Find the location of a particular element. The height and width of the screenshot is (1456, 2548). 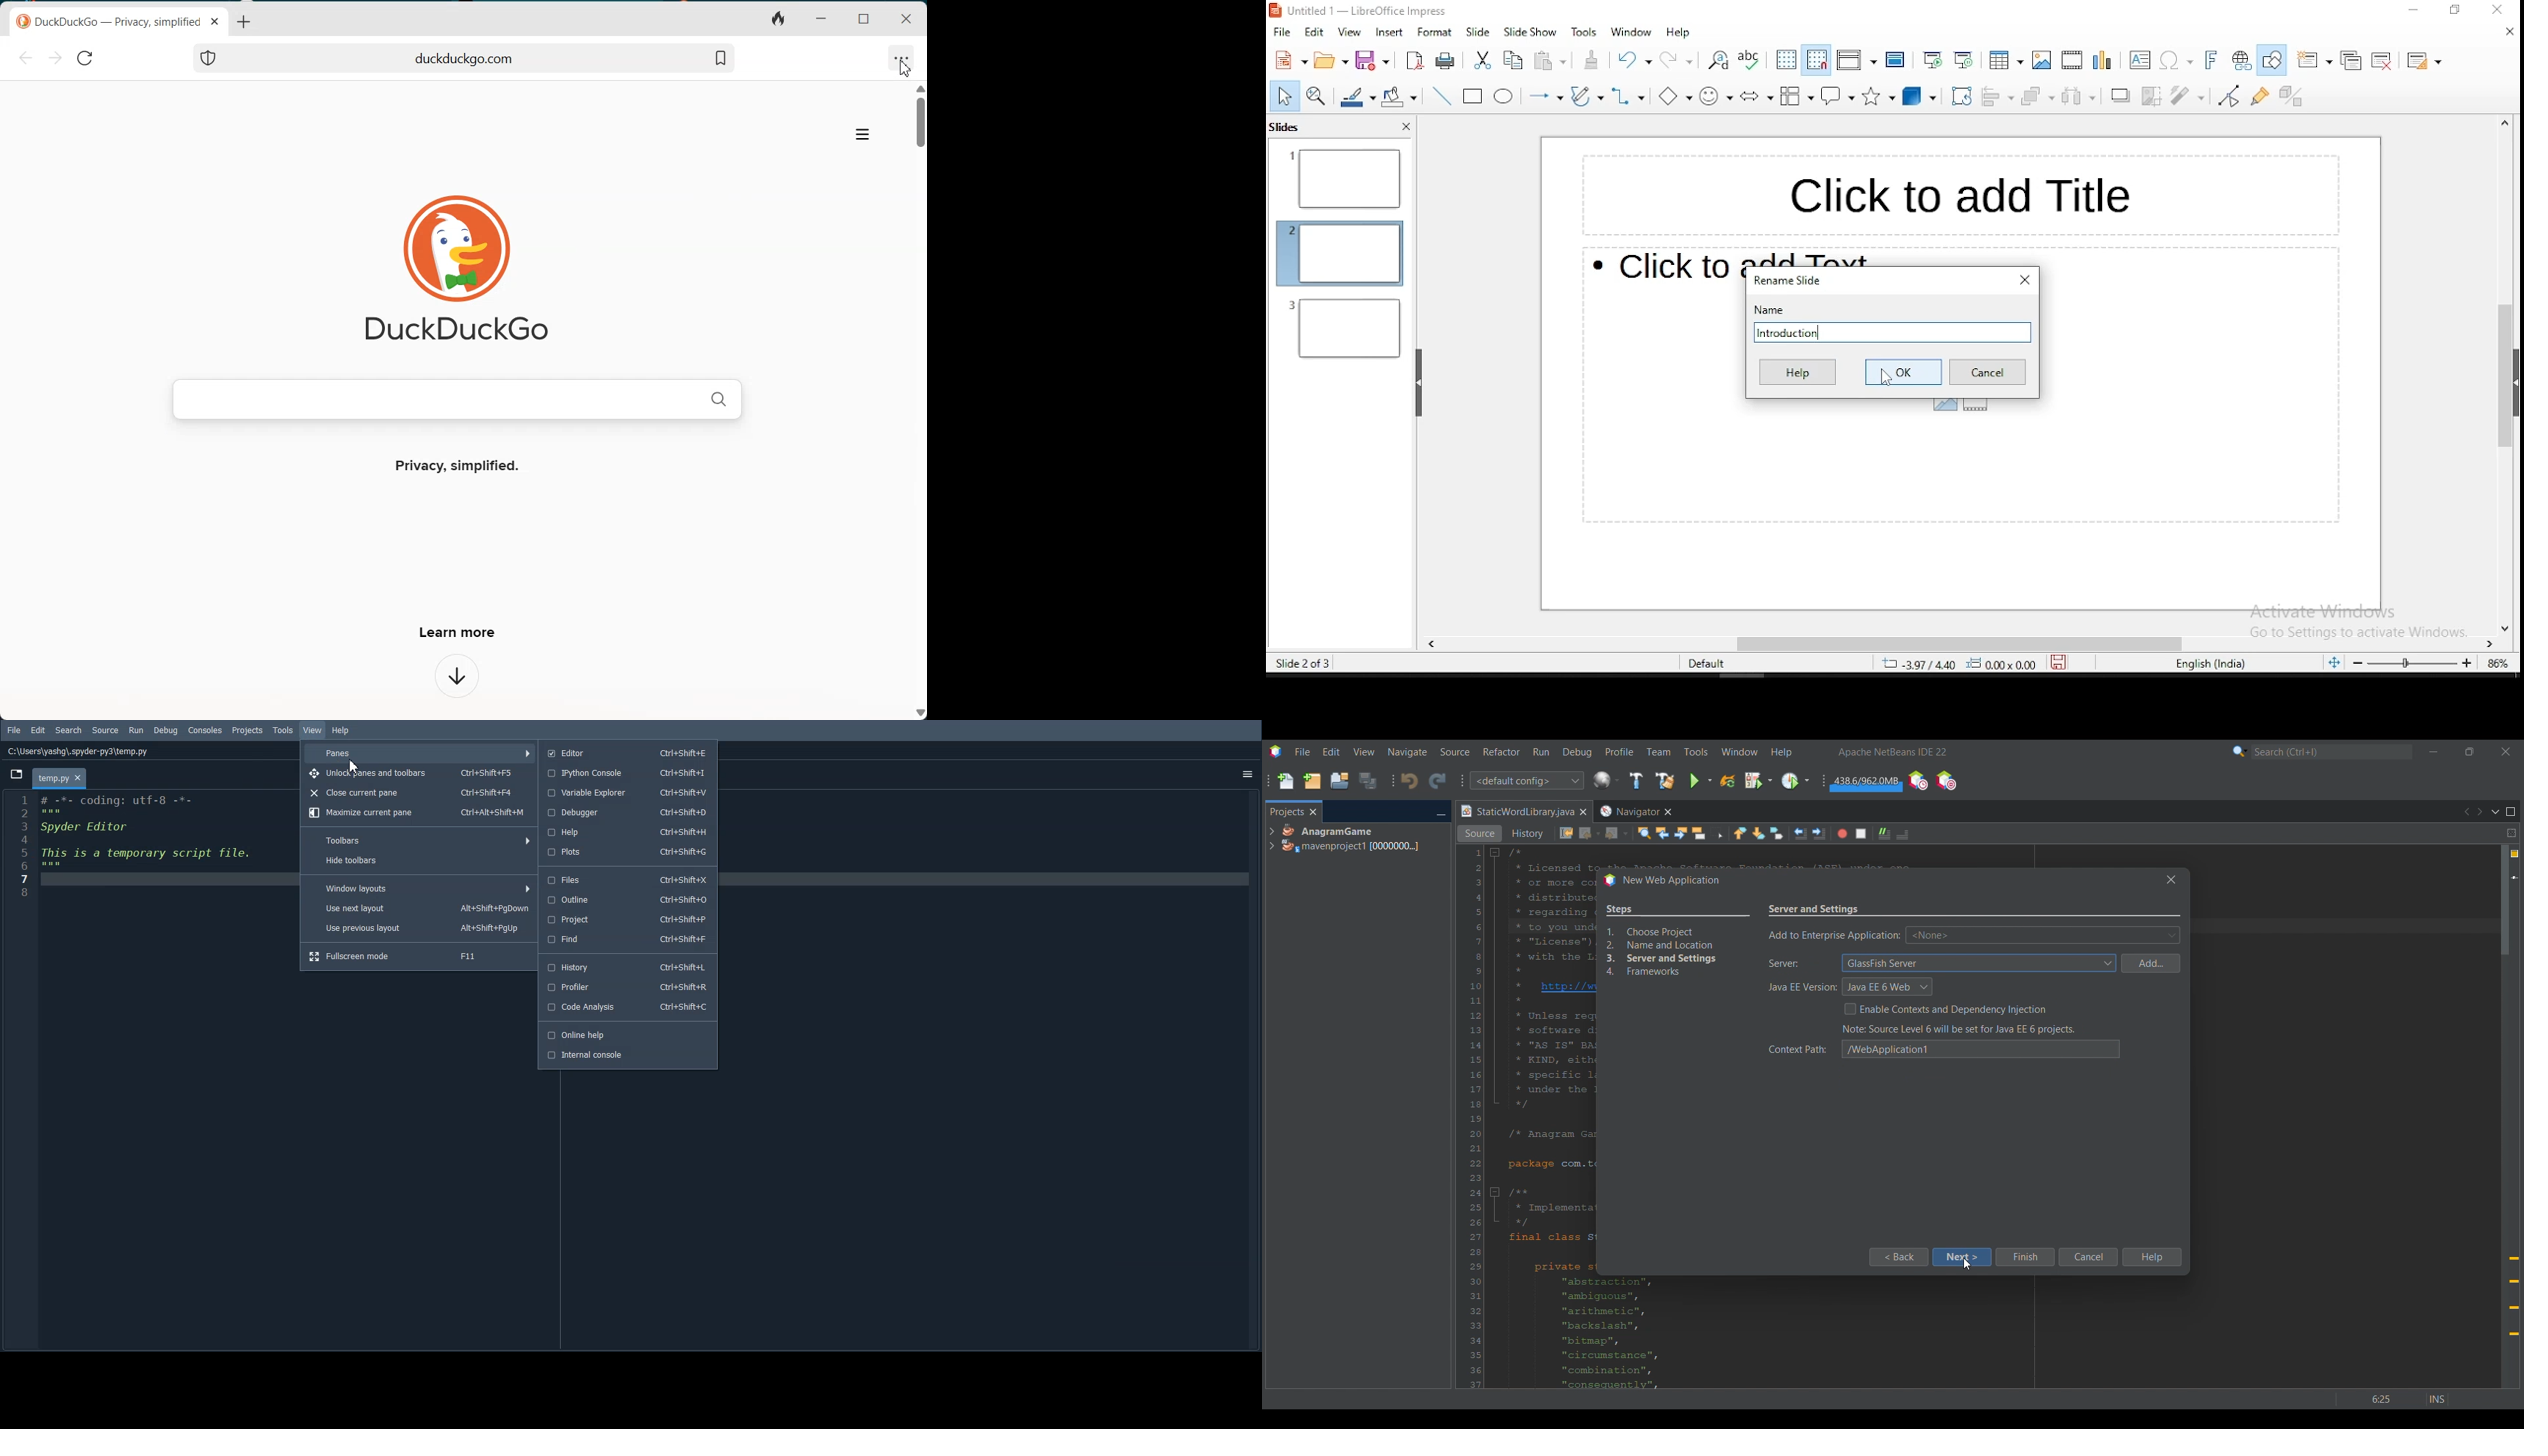

scroll bar is located at coordinates (1963, 642).